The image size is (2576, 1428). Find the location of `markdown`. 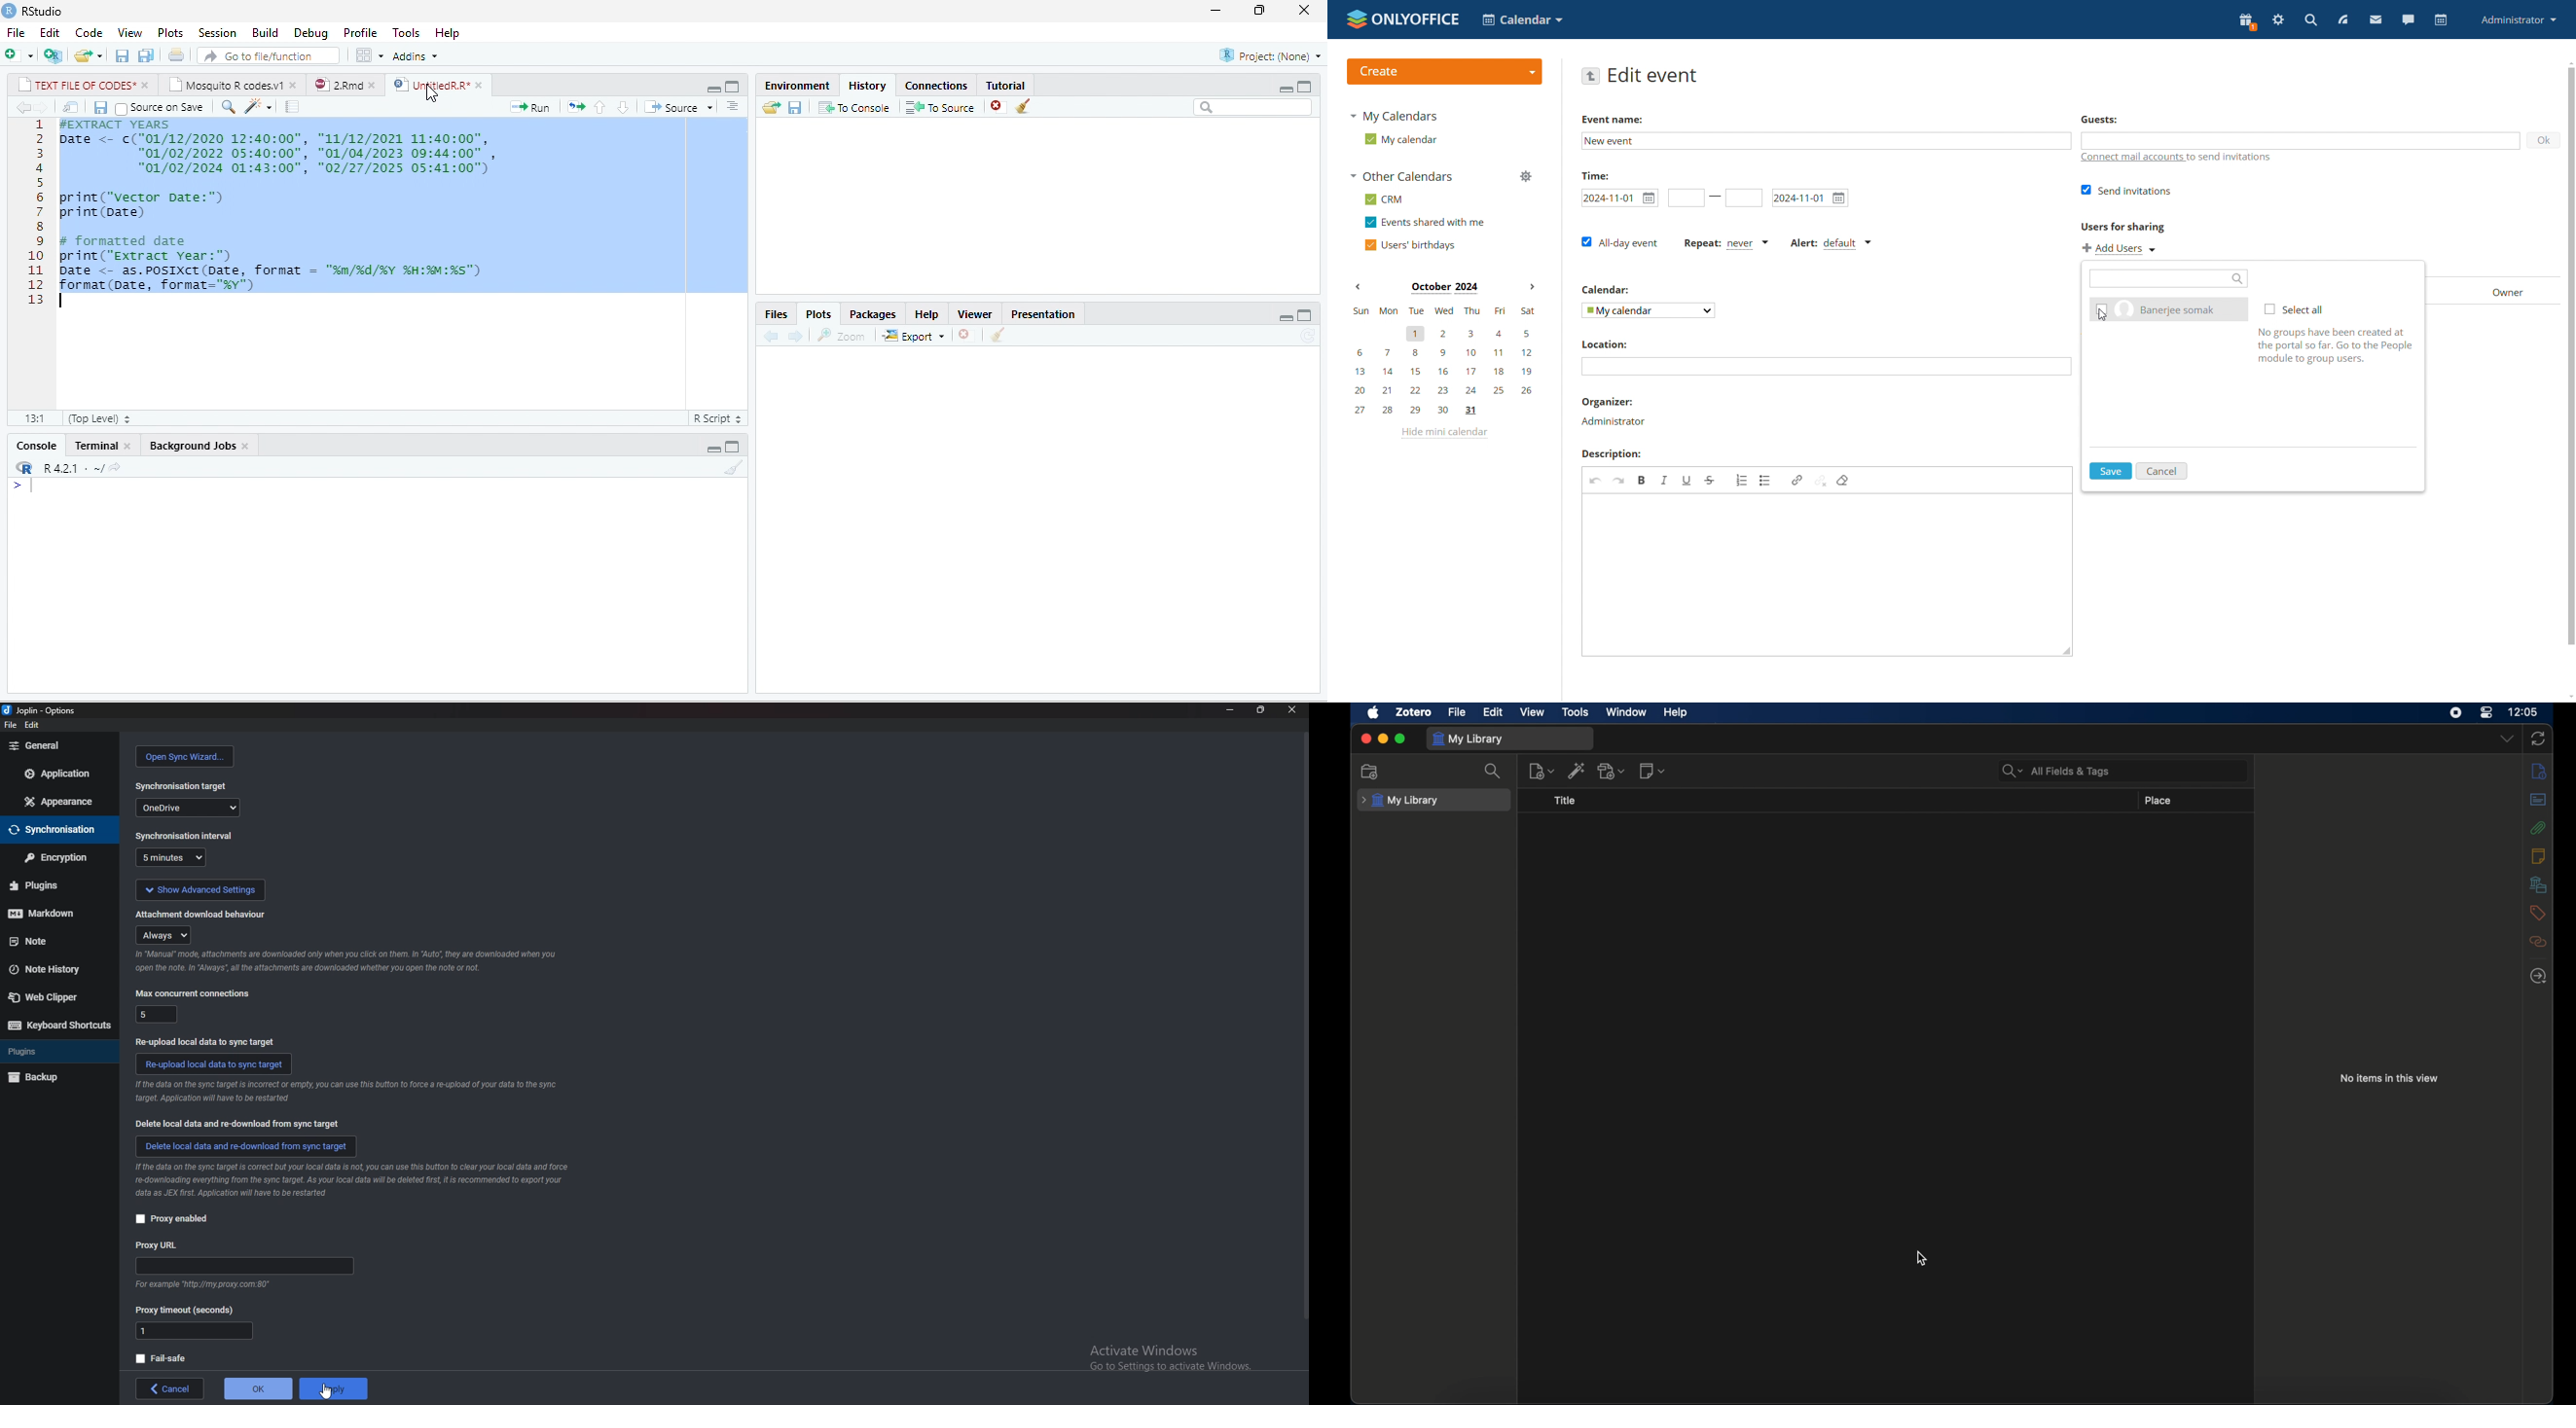

markdown is located at coordinates (51, 912).